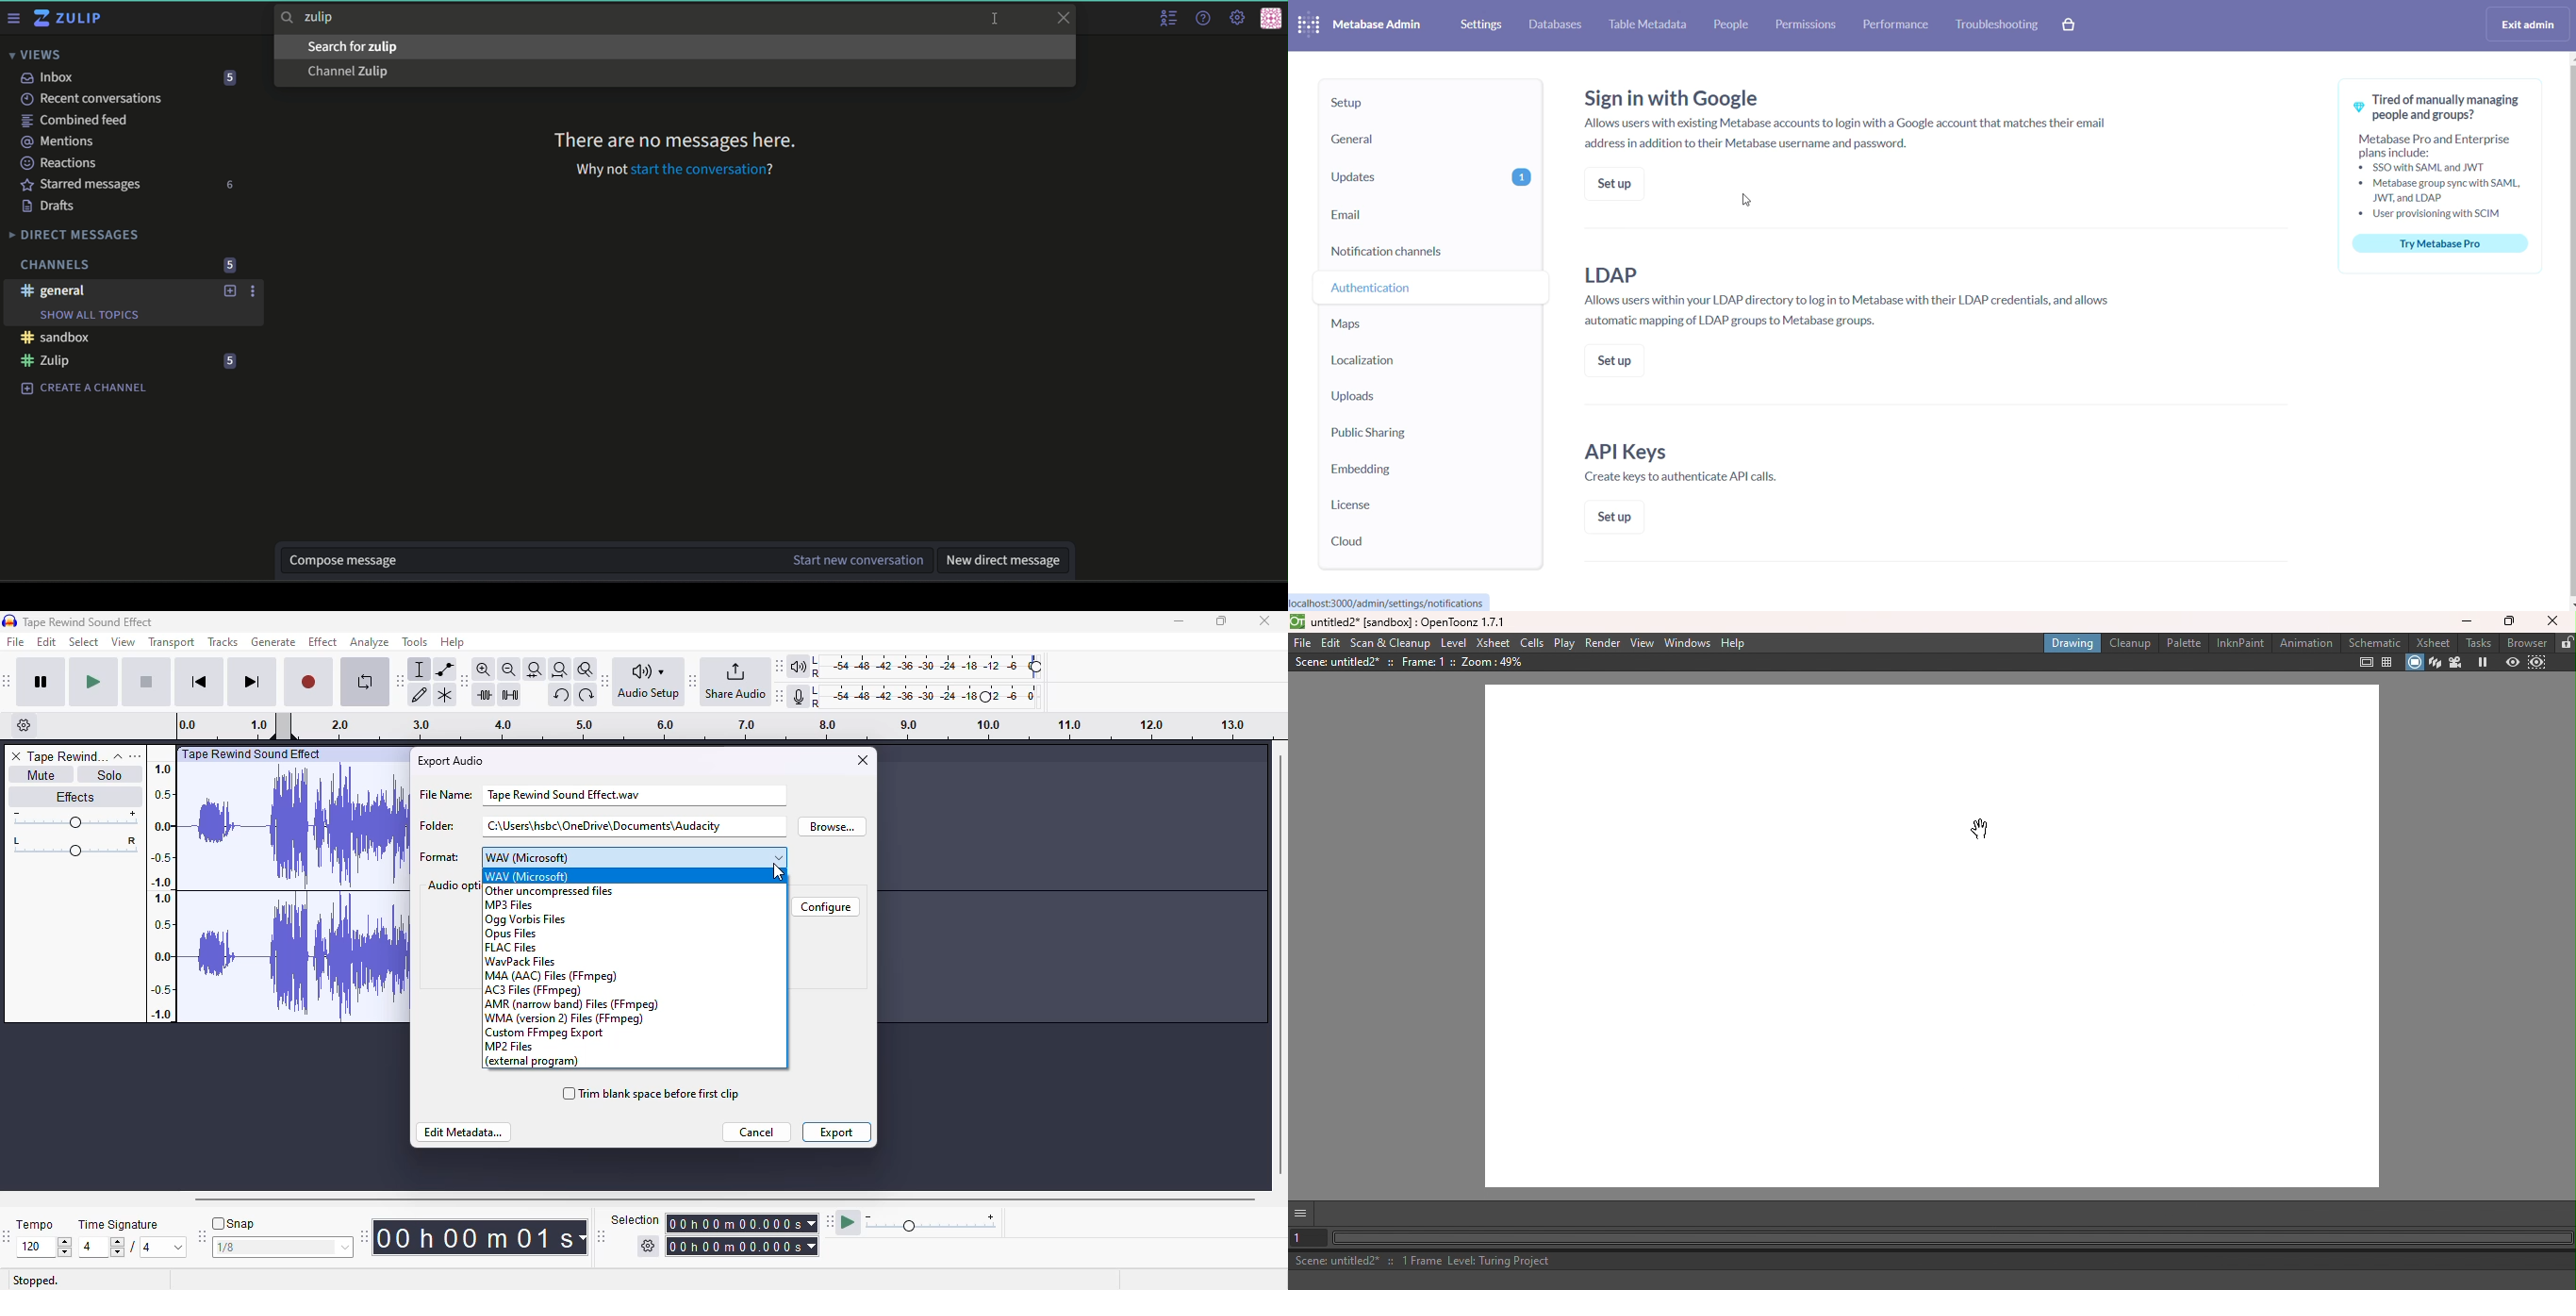 This screenshot has width=2576, height=1316. I want to click on #Zulip, so click(48, 361).